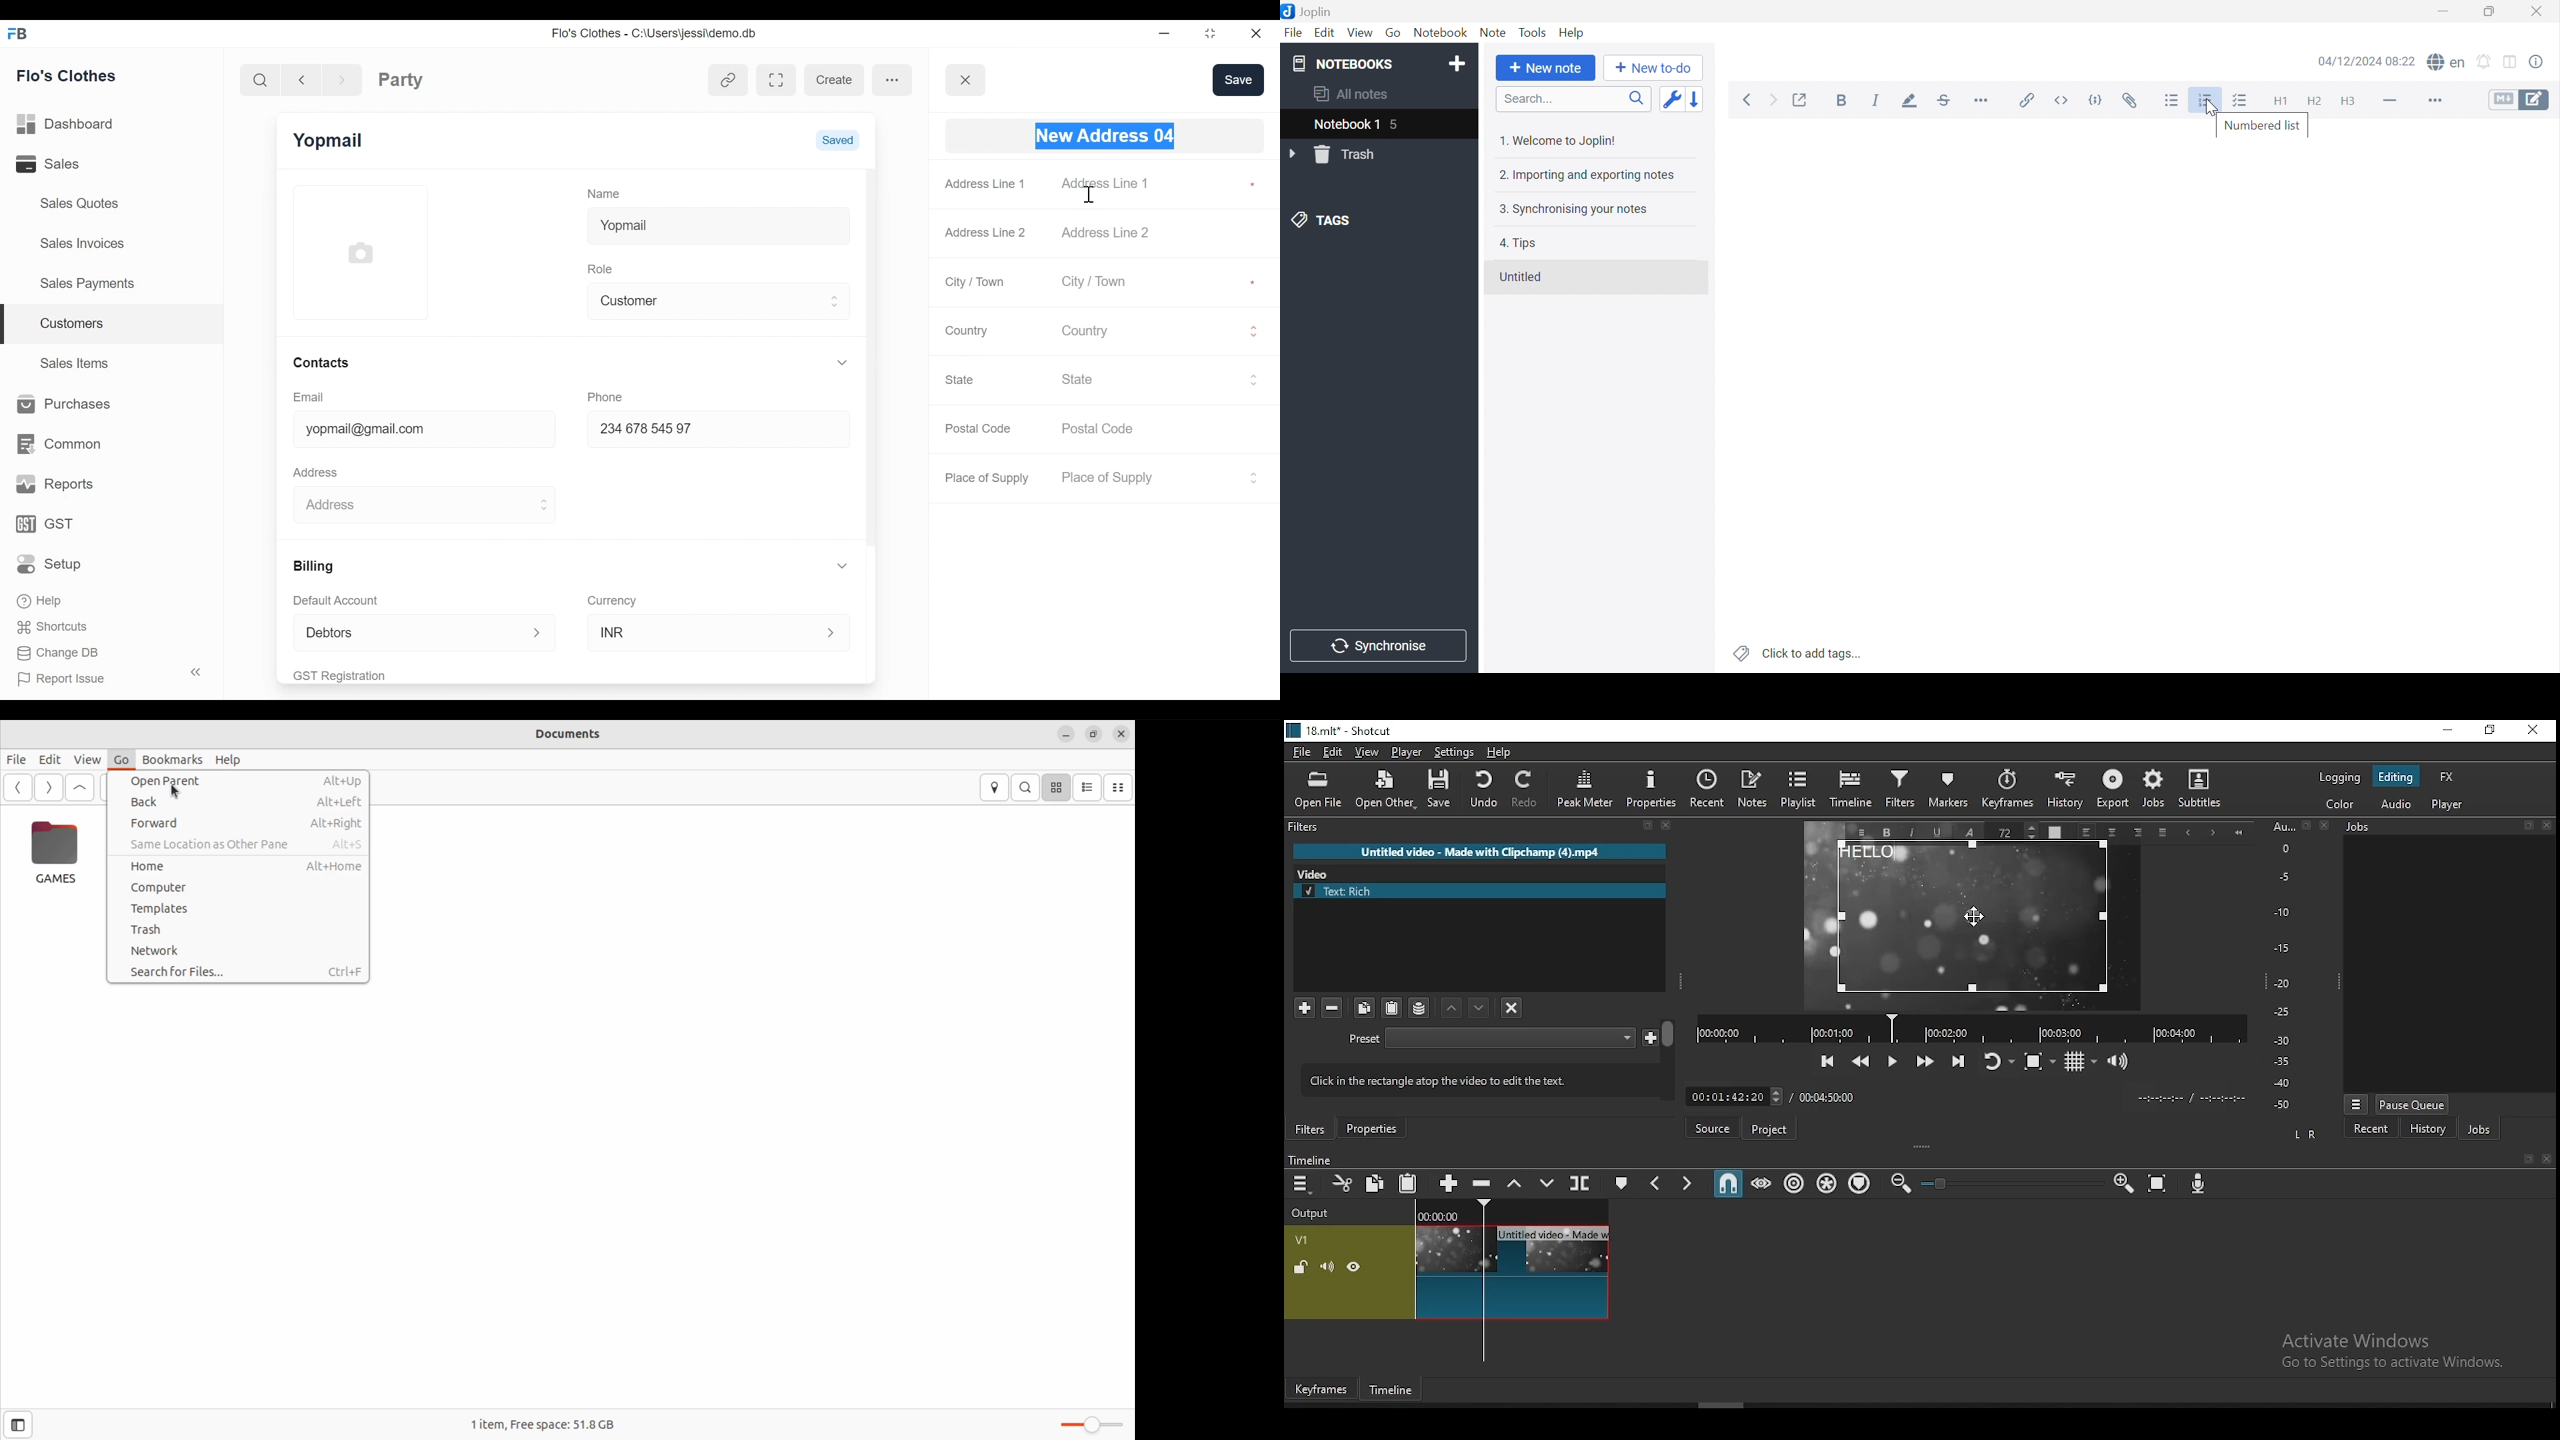 The width and height of the screenshot is (2576, 1456). Describe the element at coordinates (964, 330) in the screenshot. I see `Country` at that location.